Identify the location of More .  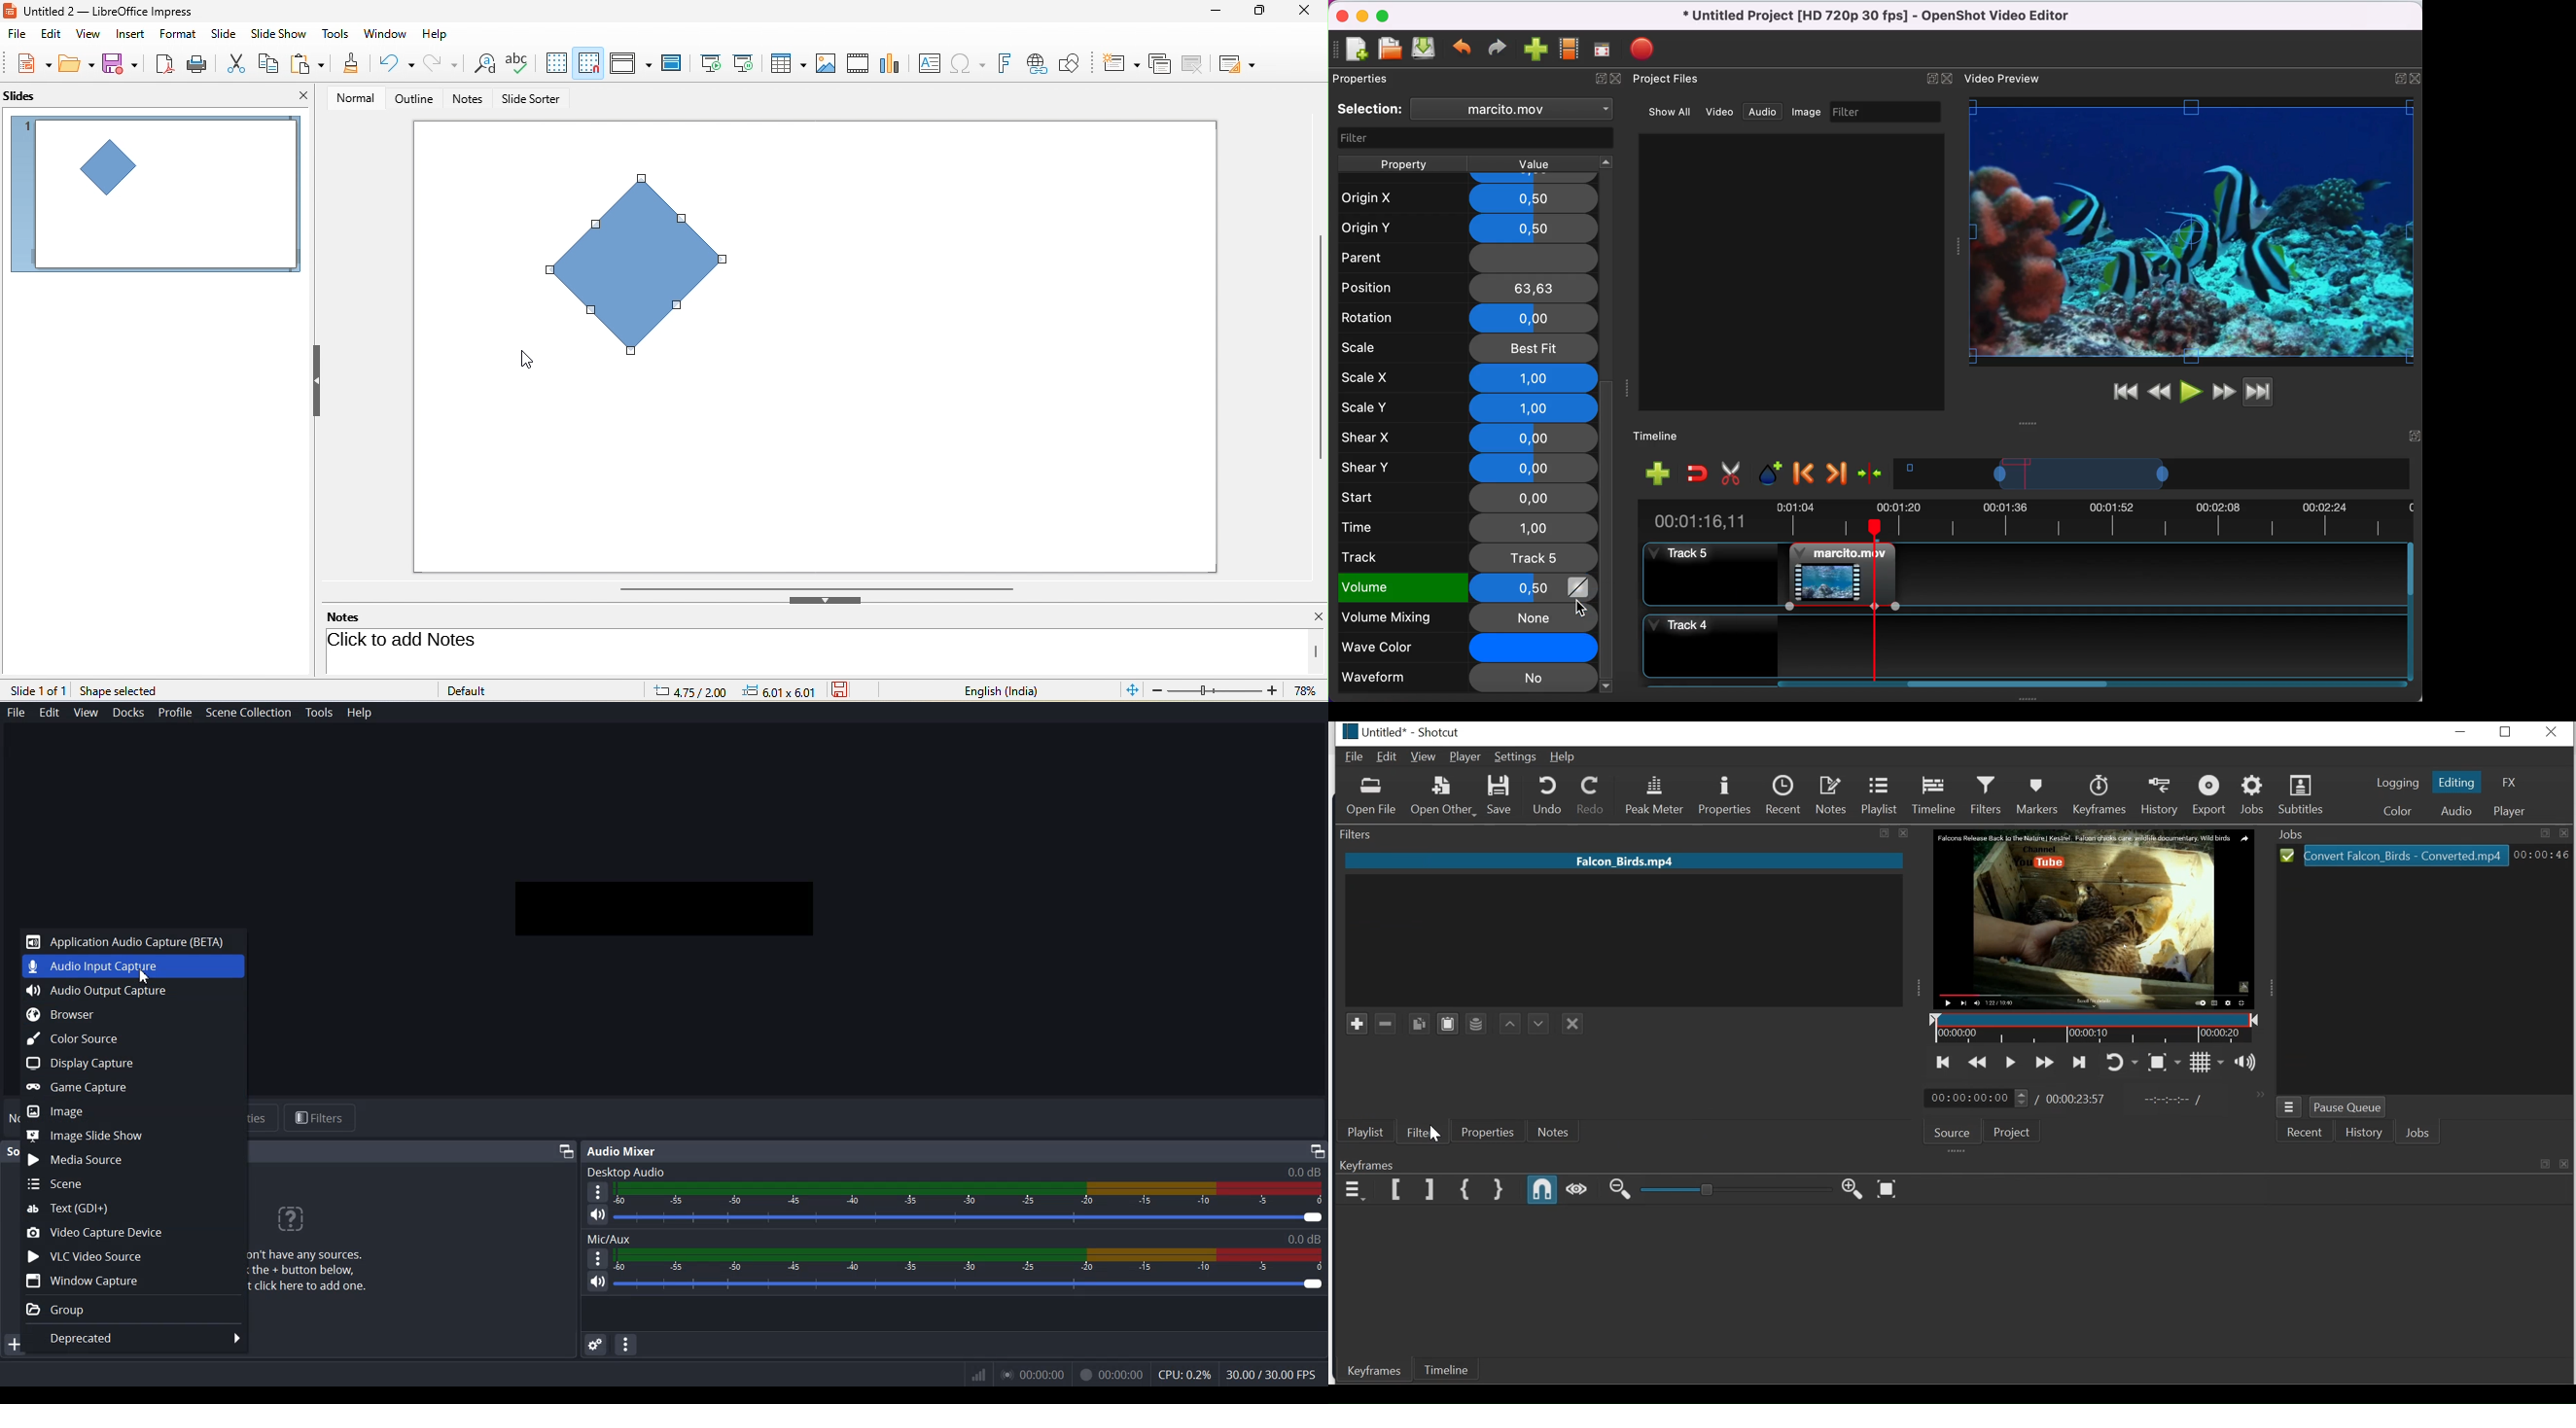
(596, 1190).